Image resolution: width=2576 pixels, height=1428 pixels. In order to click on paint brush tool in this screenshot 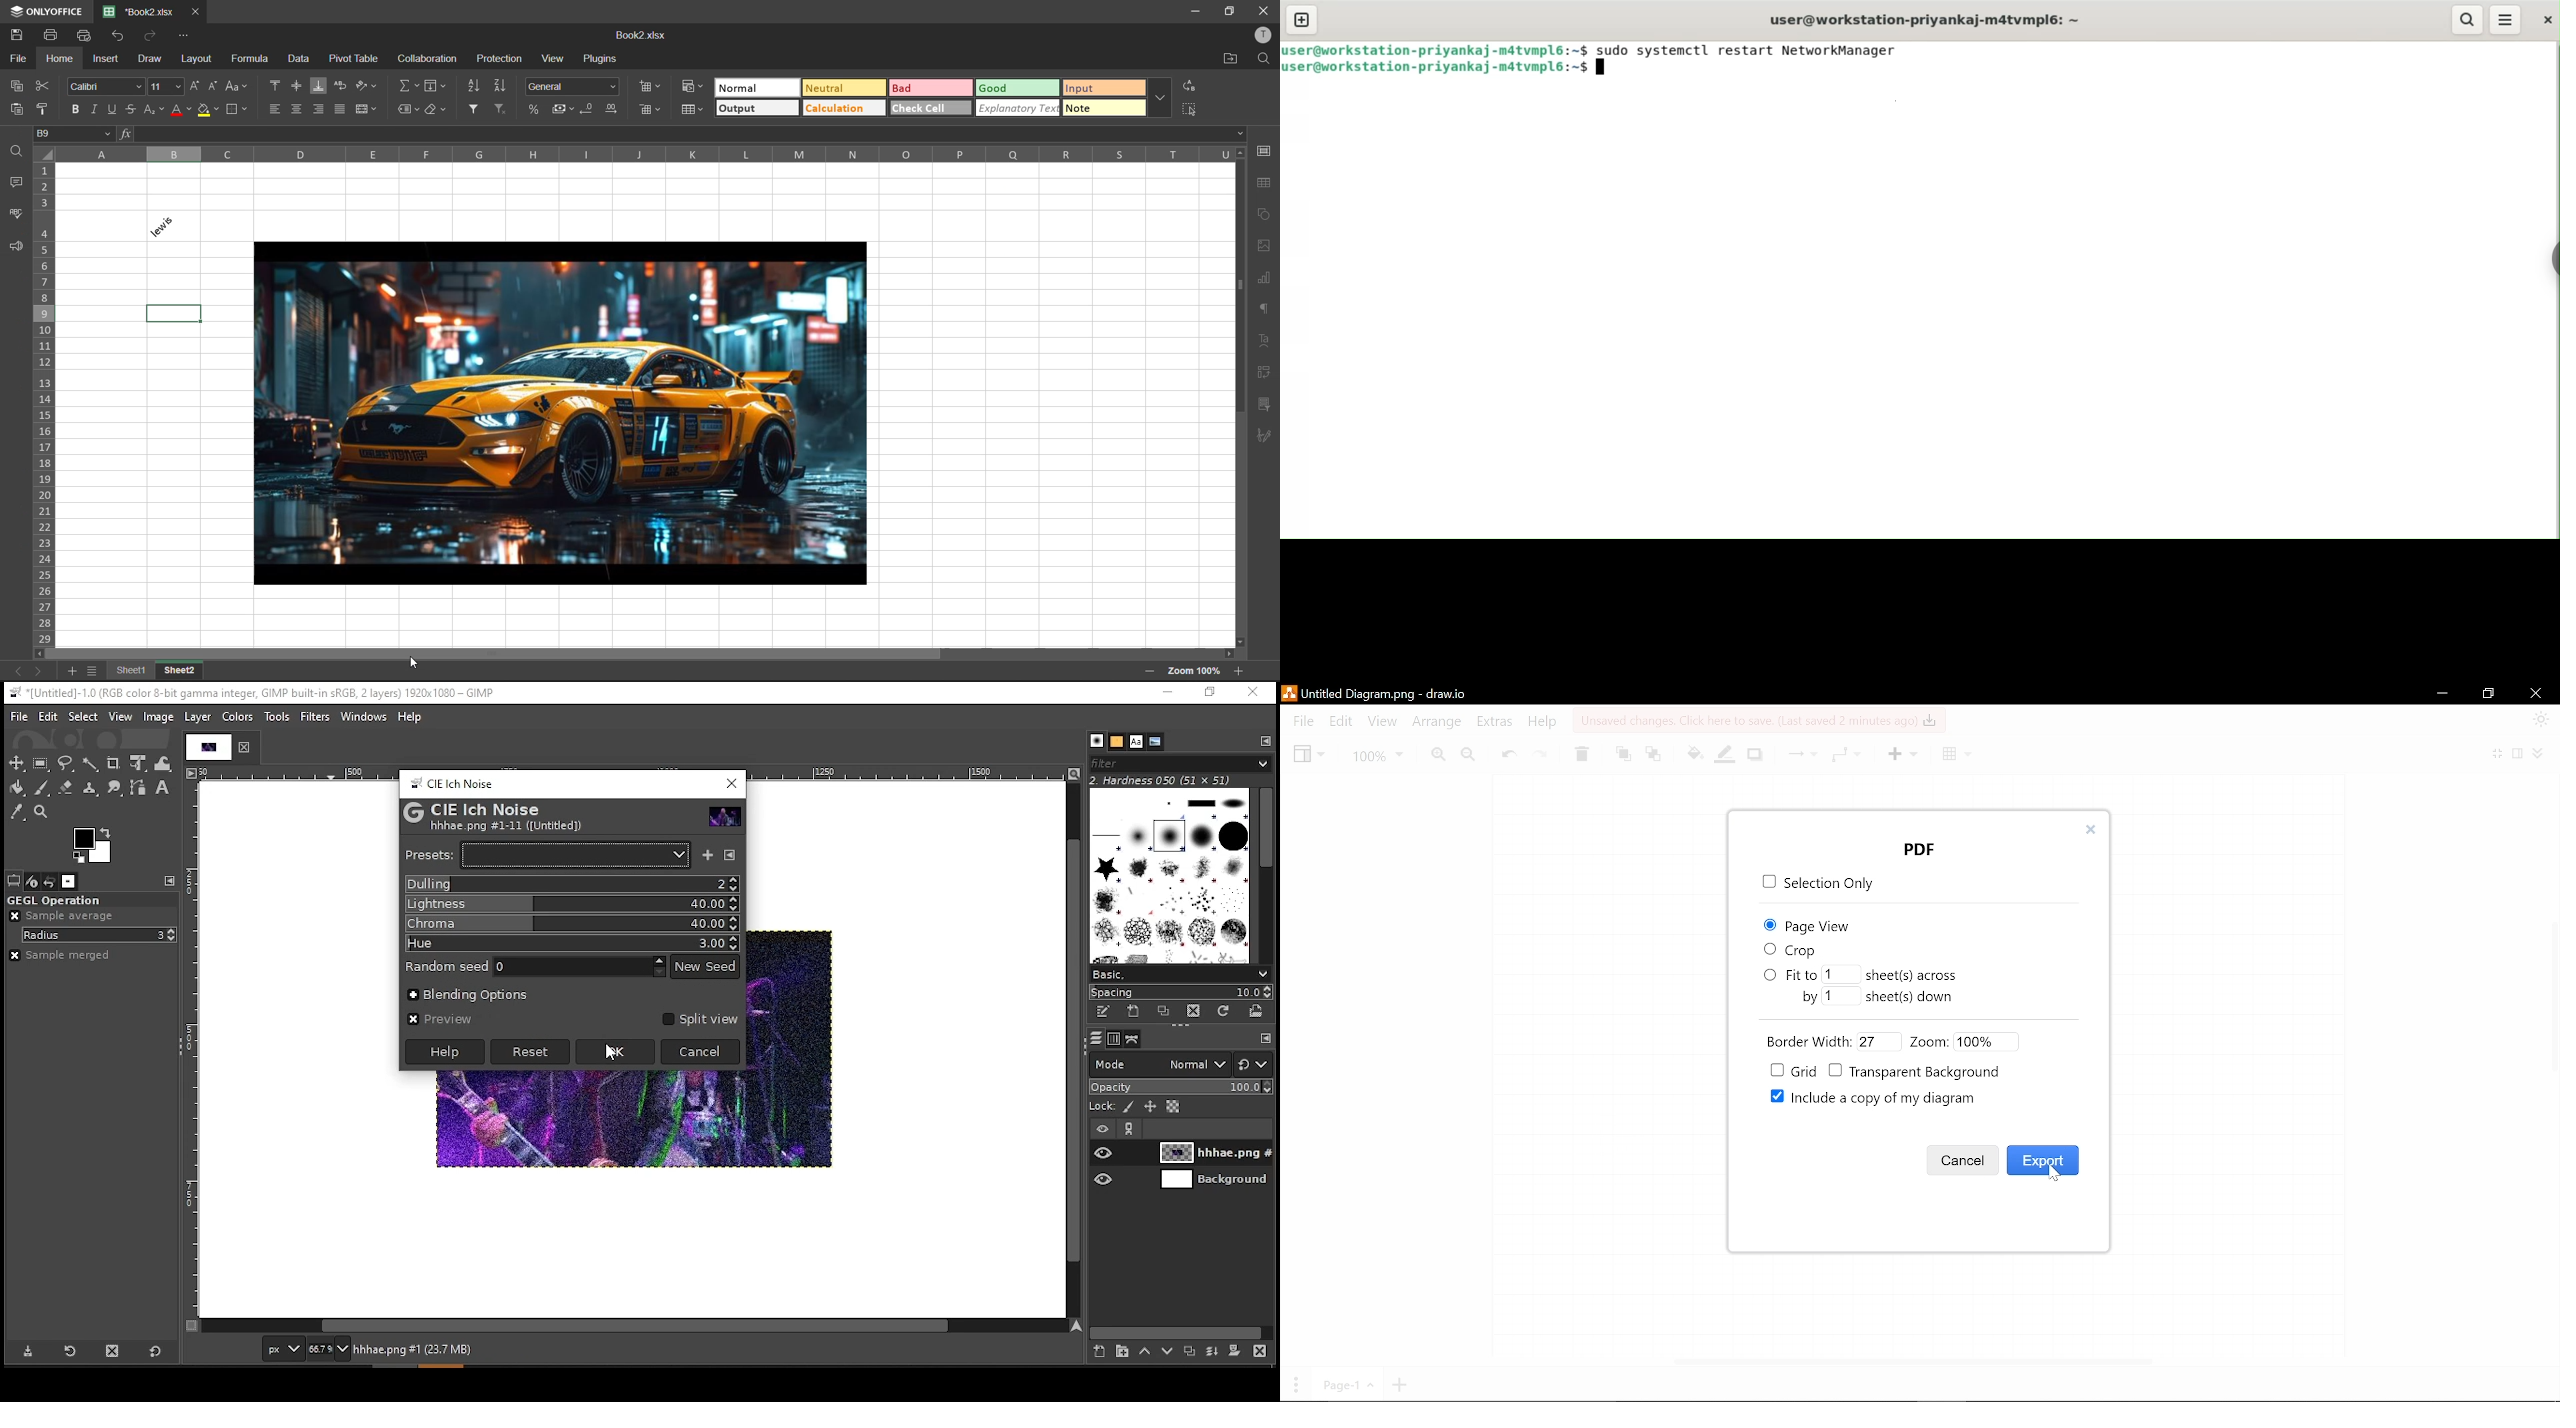, I will do `click(40, 786)`.